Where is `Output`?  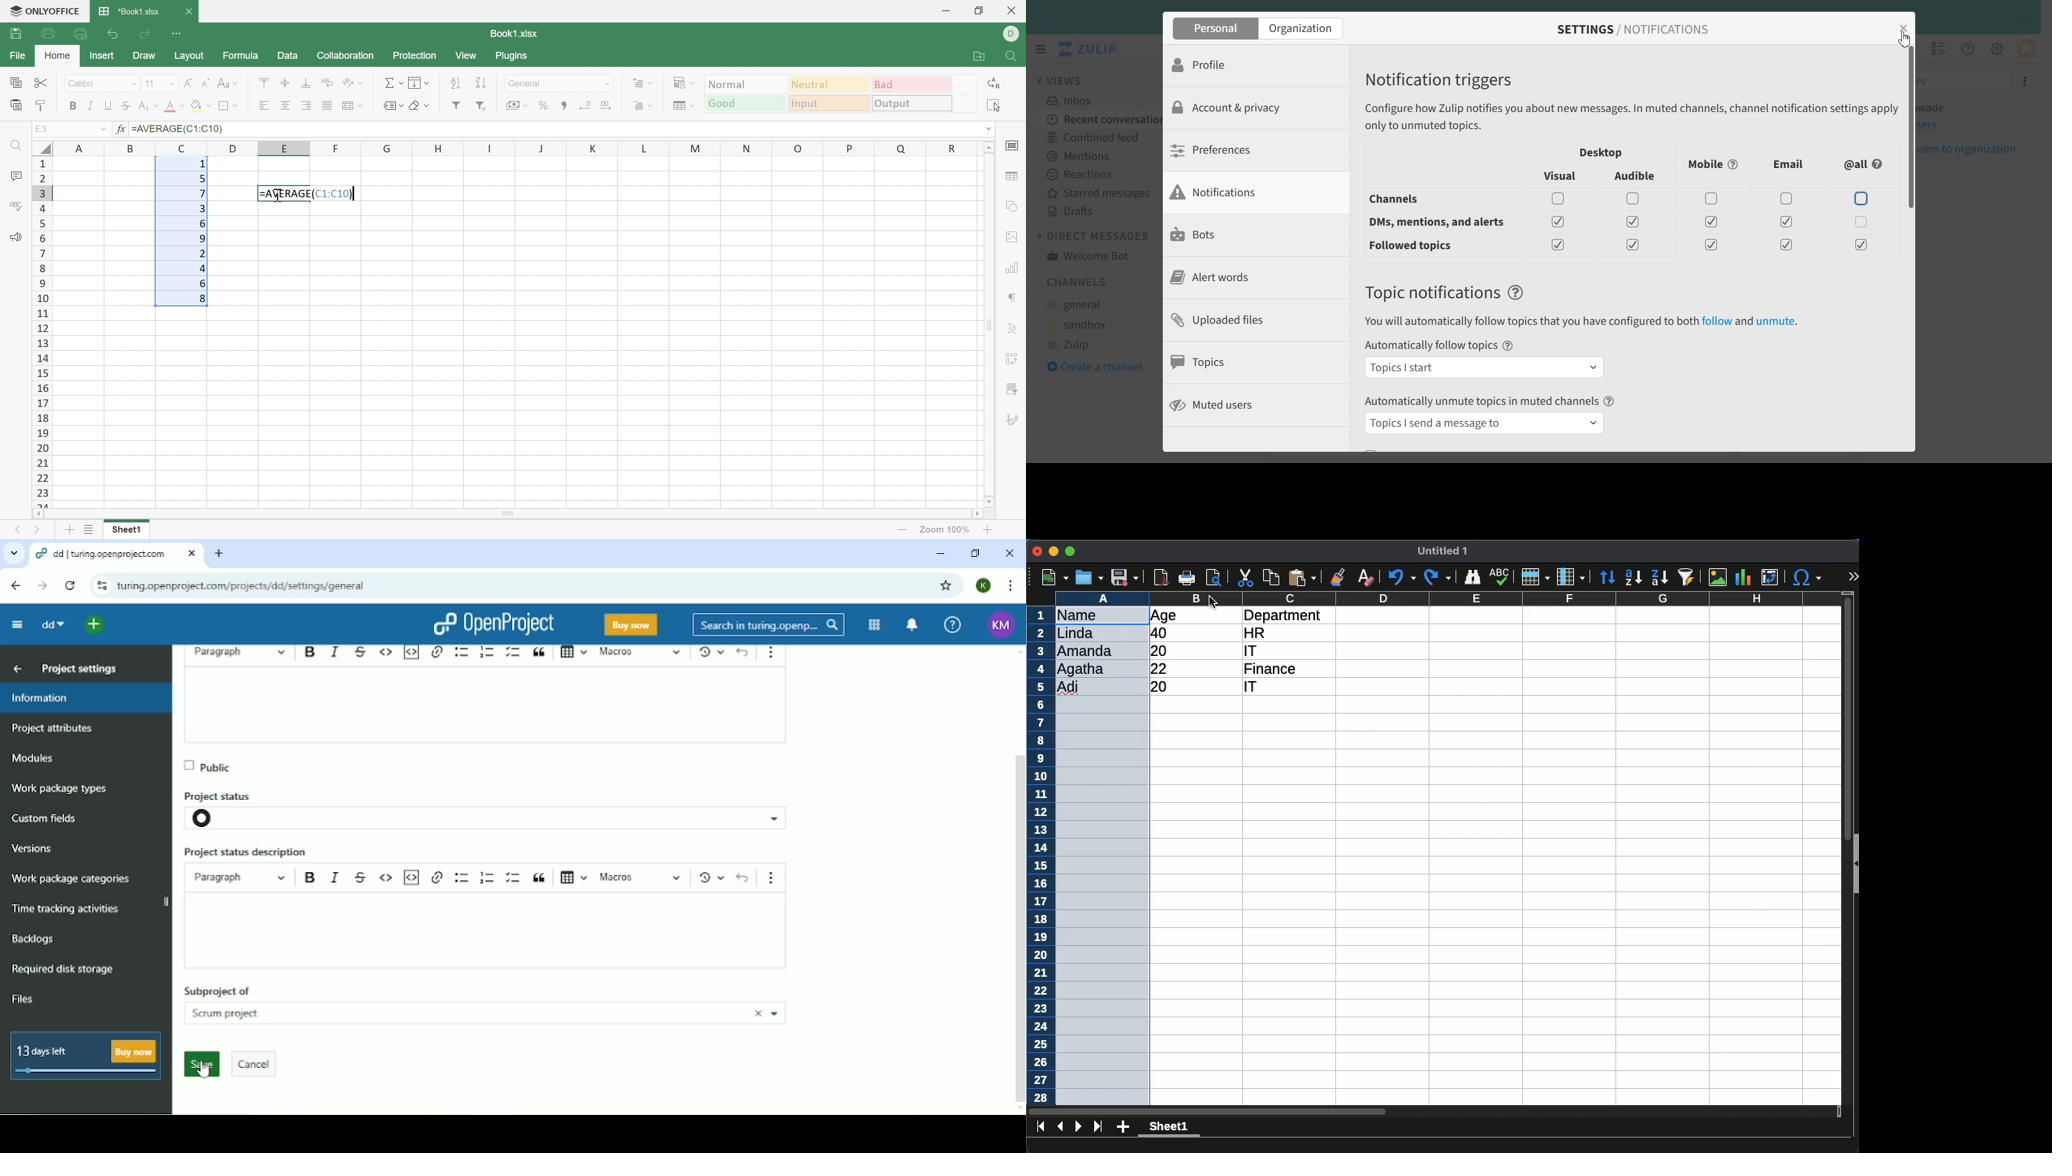
Output is located at coordinates (913, 103).